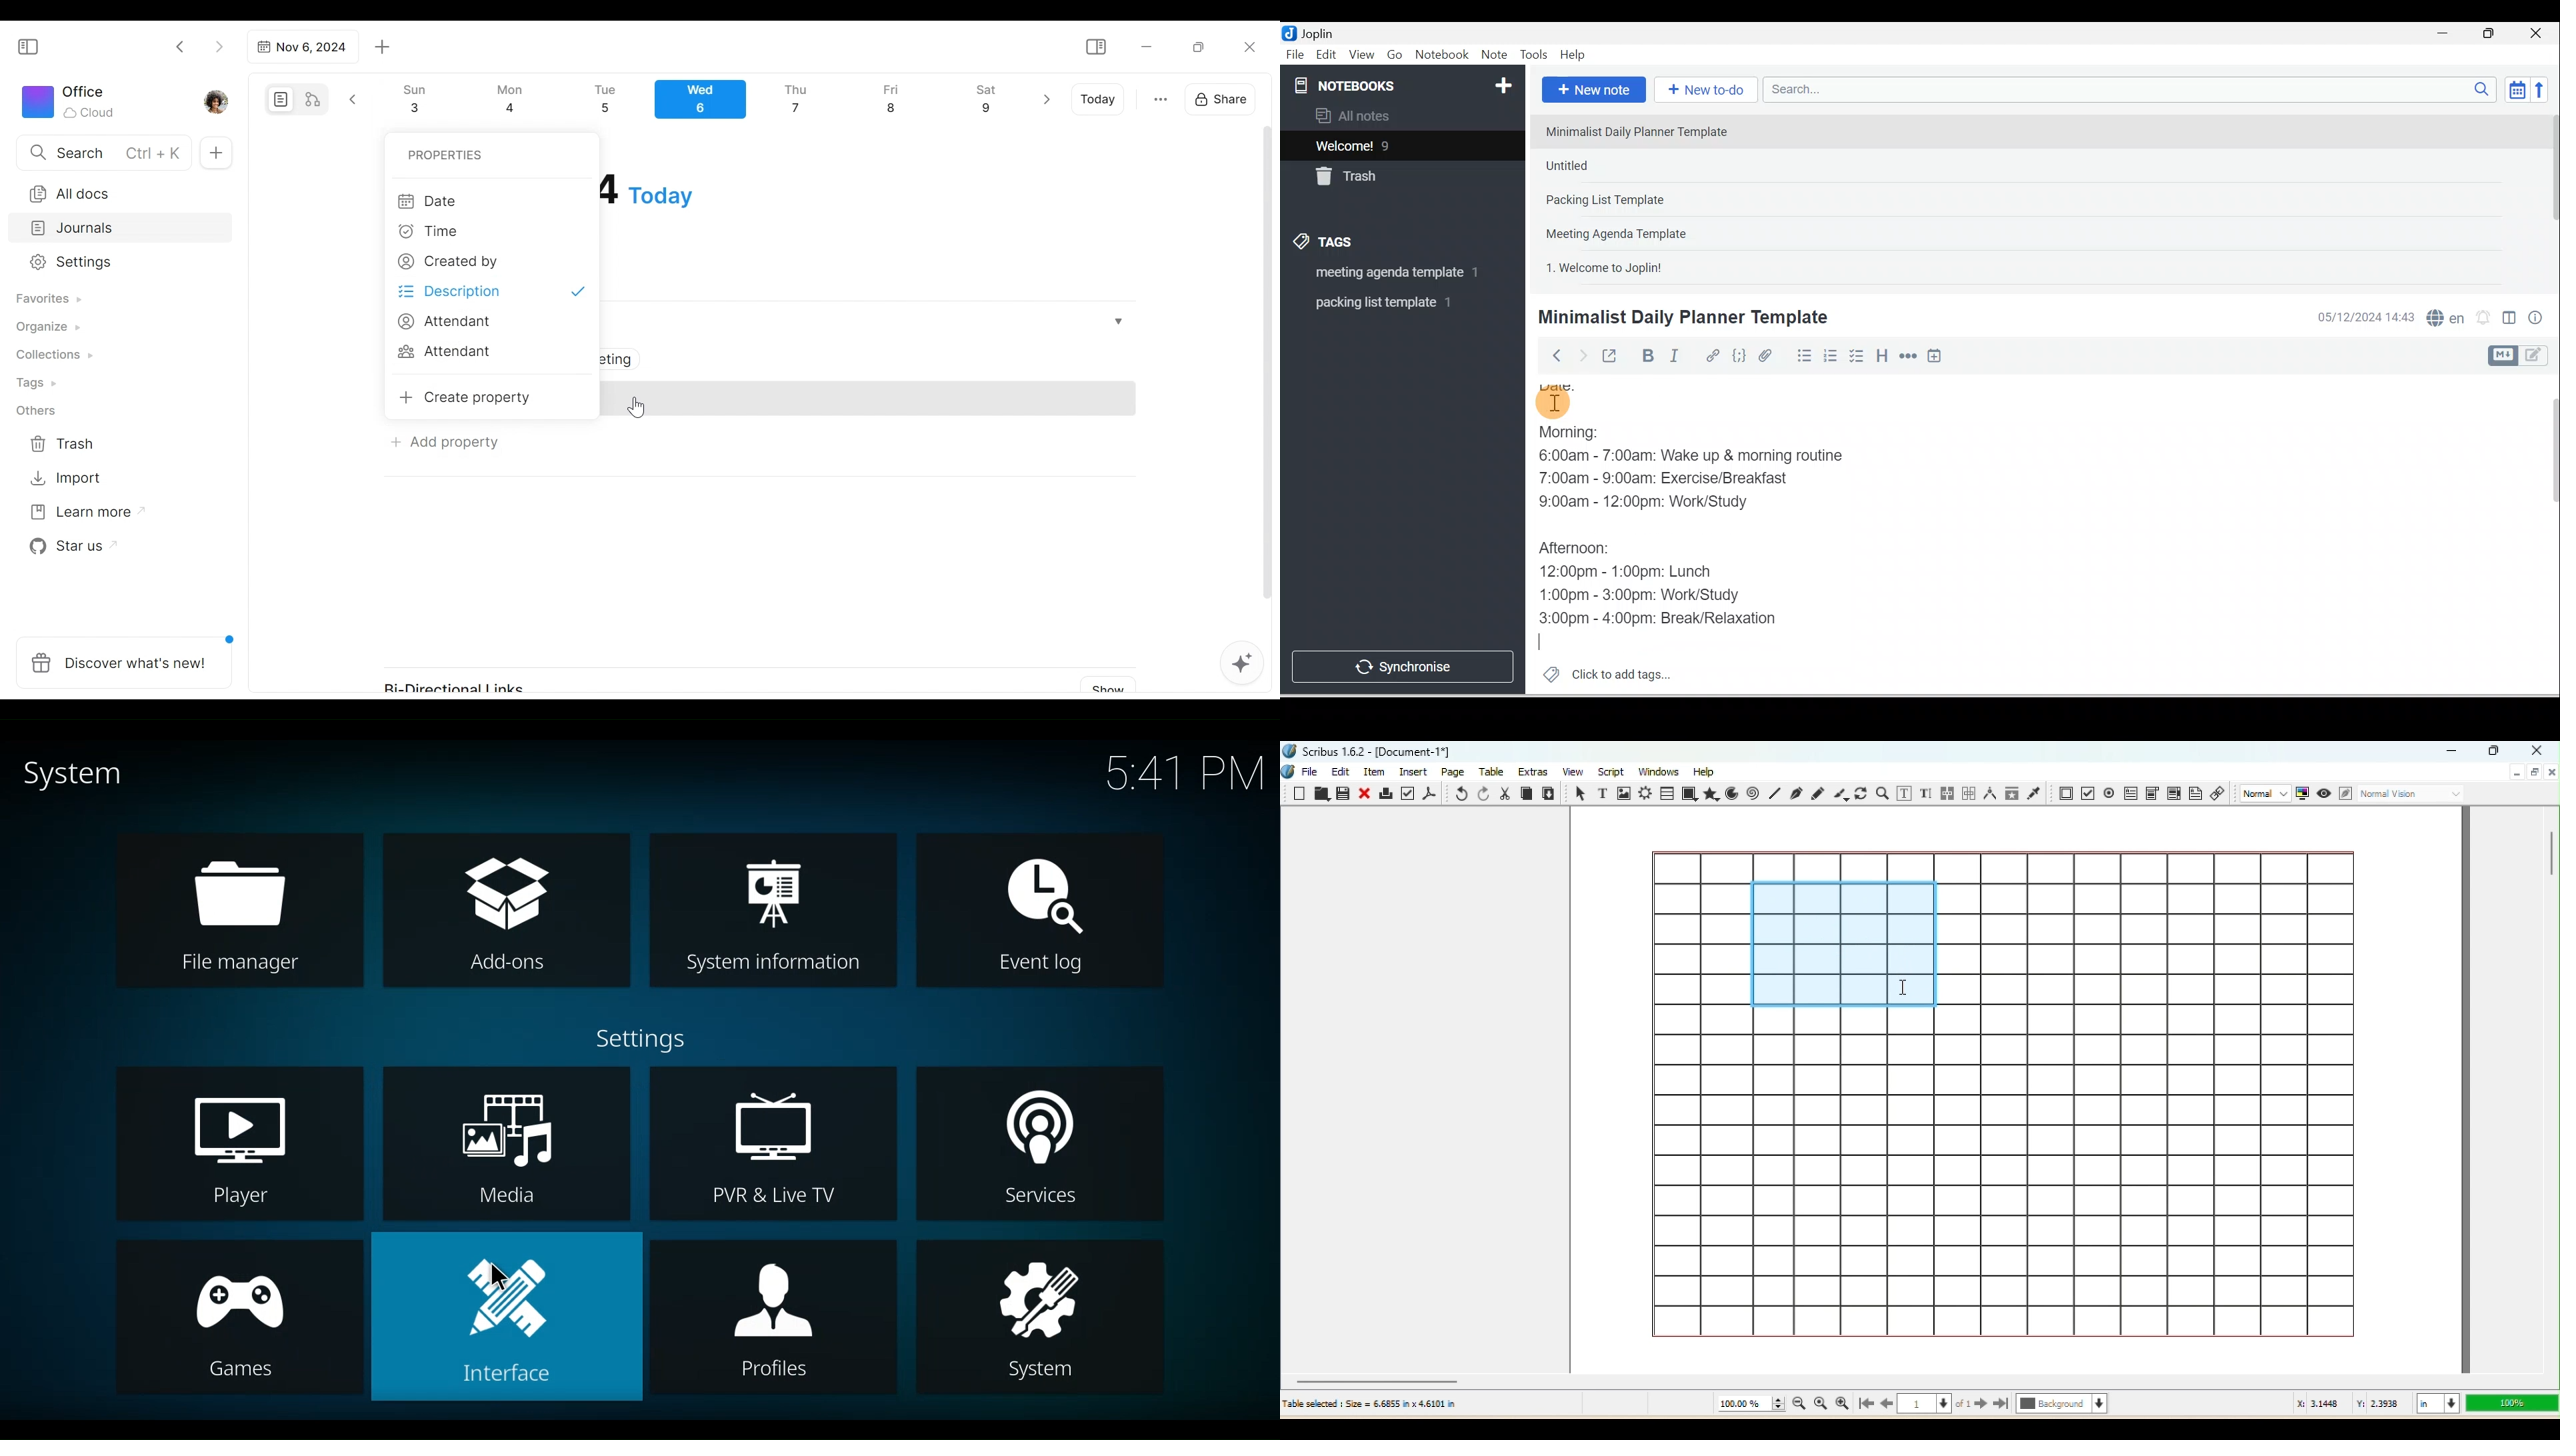 Image resolution: width=2576 pixels, height=1456 pixels. I want to click on Spiral, so click(1755, 794).